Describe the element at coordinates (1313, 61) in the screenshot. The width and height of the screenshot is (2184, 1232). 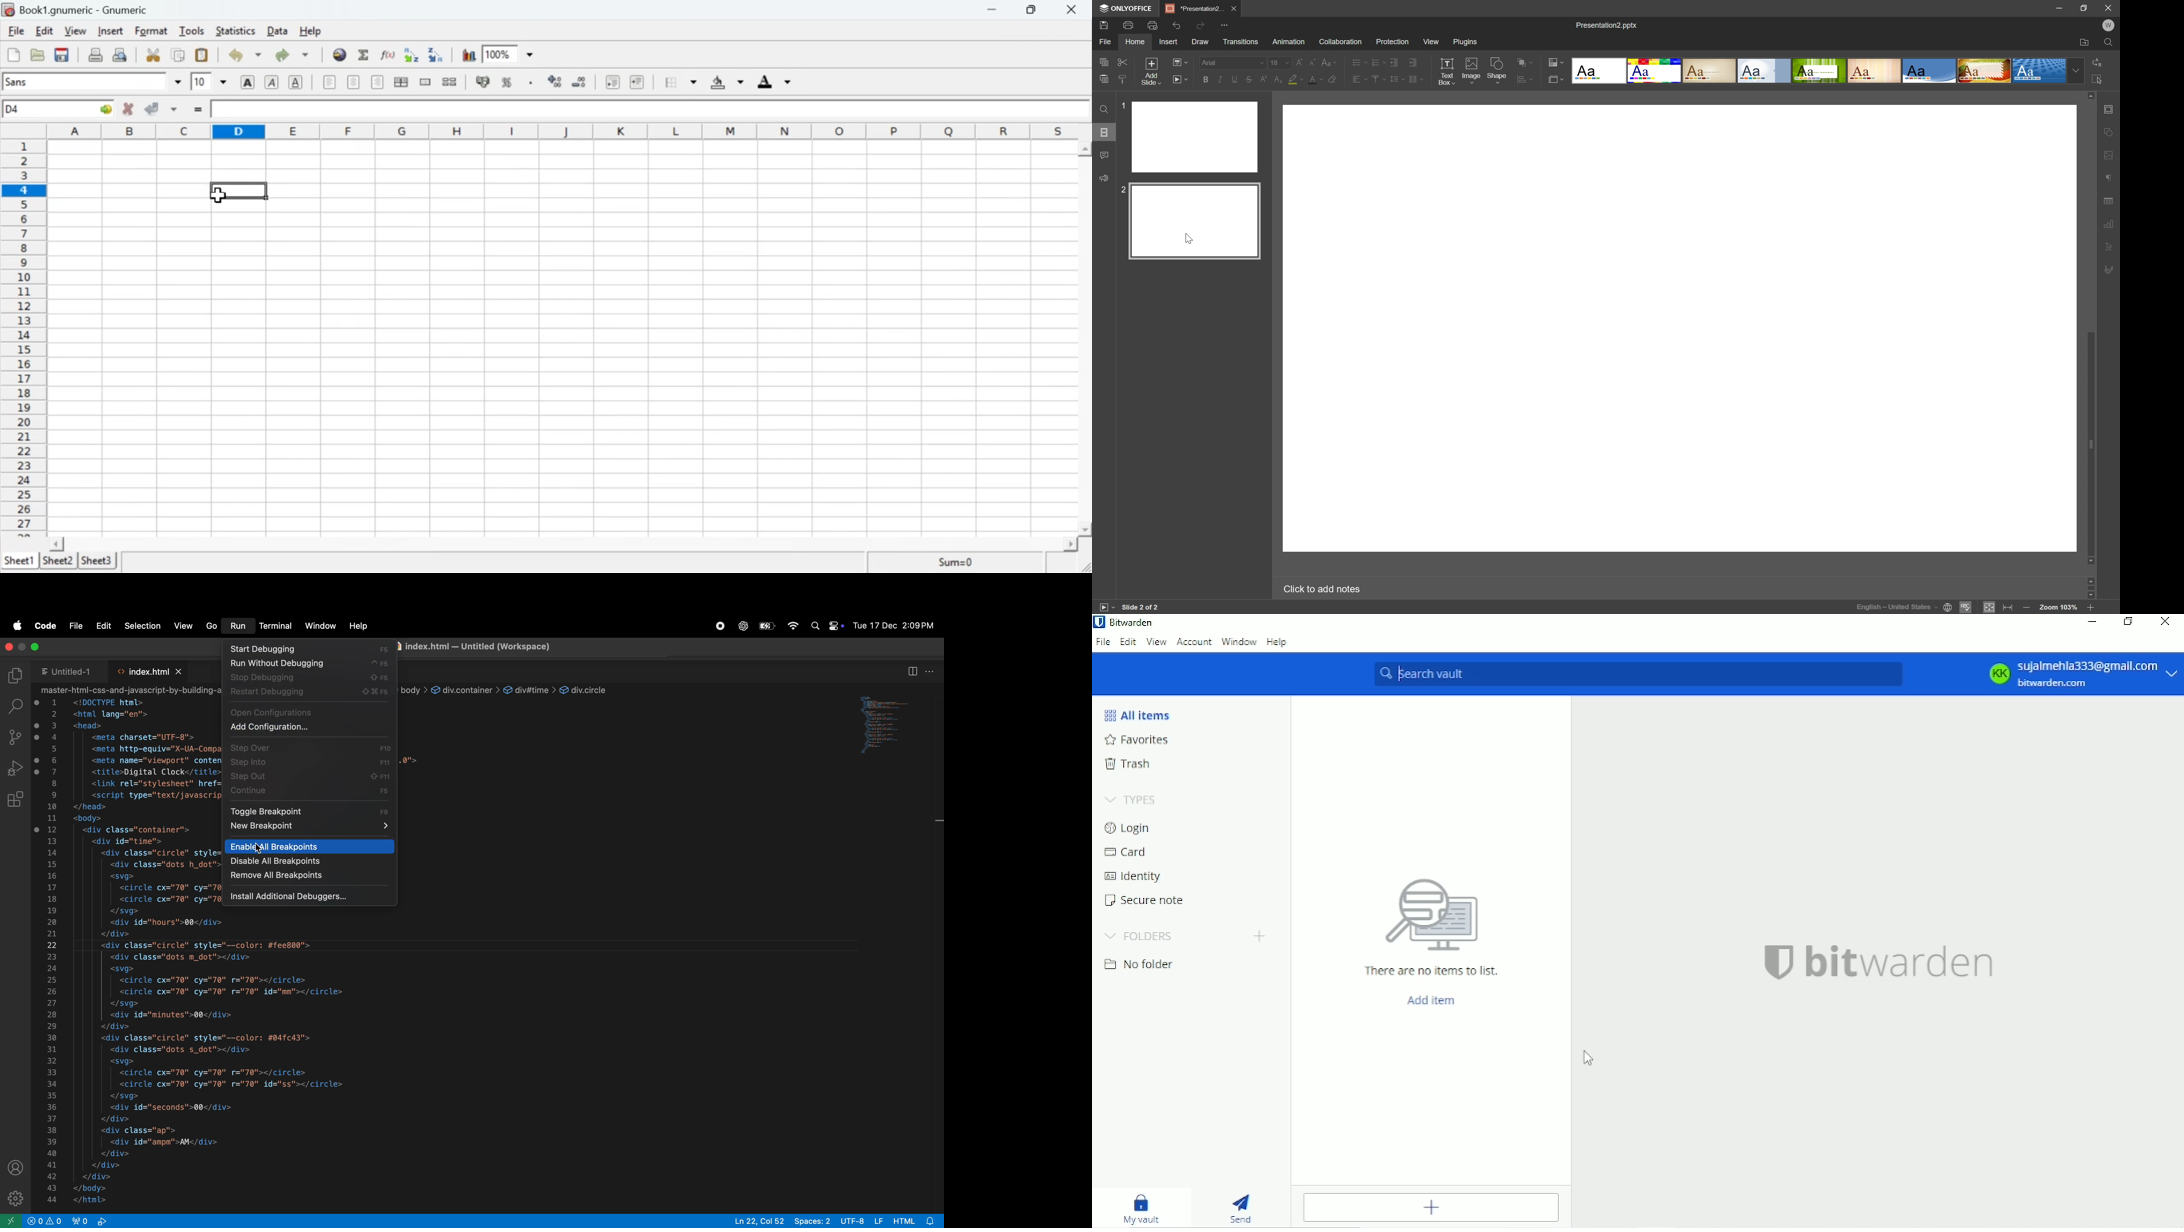
I see `Decrement font size` at that location.